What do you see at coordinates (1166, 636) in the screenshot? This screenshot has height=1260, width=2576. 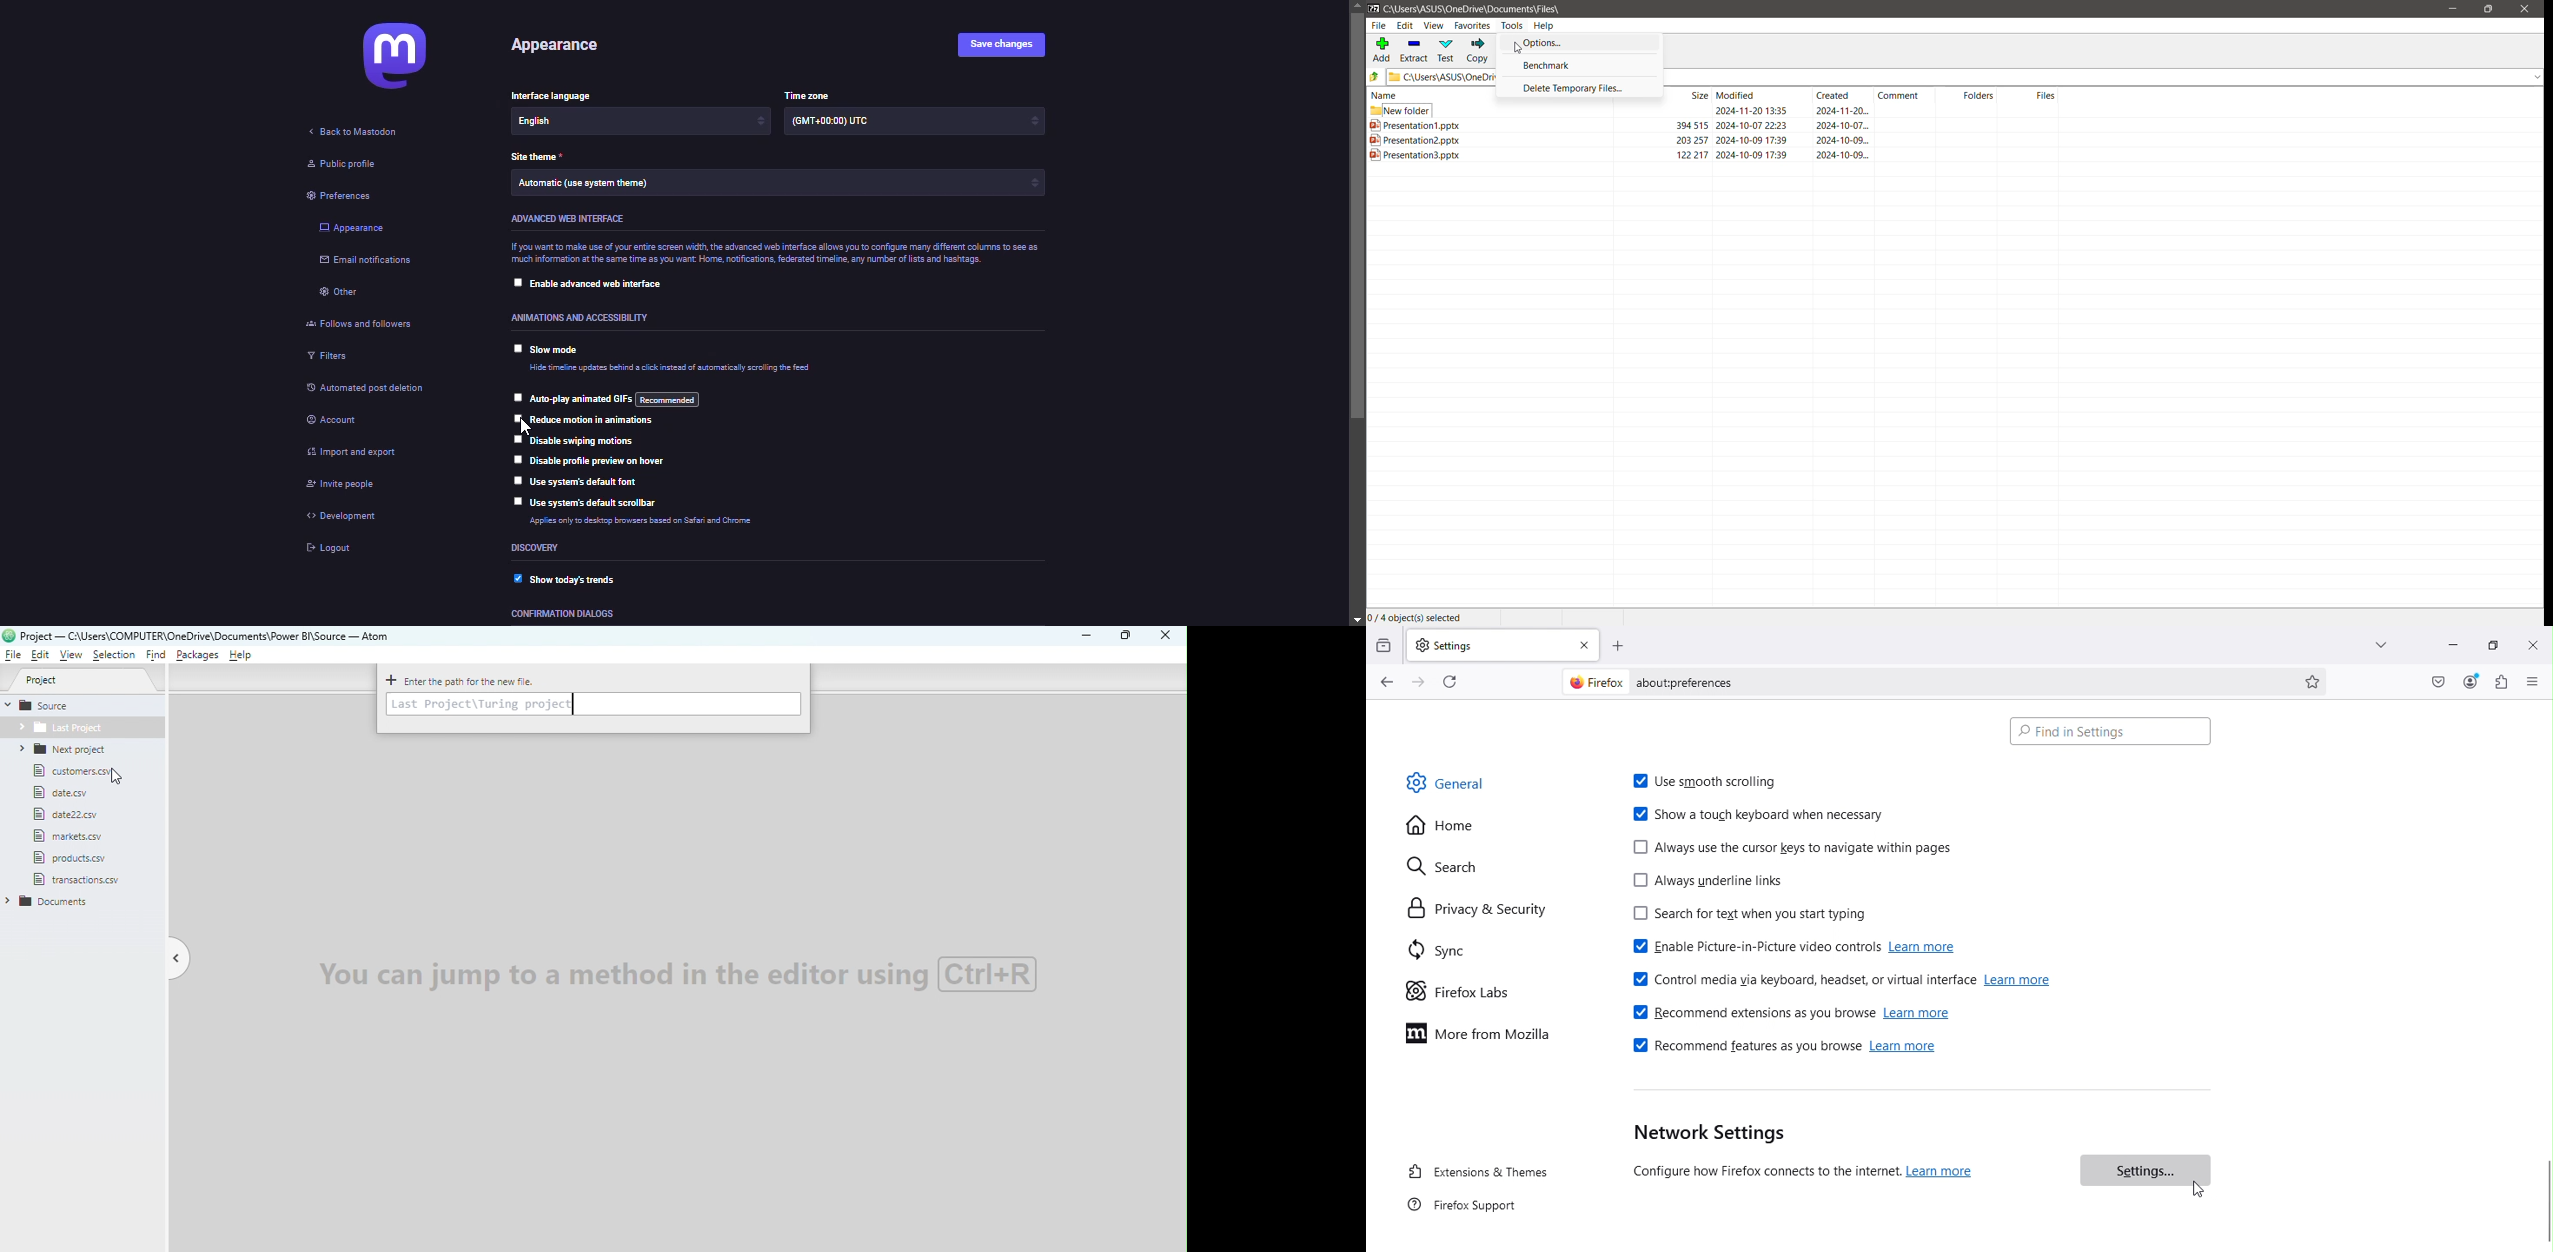 I see `Close` at bounding box center [1166, 636].